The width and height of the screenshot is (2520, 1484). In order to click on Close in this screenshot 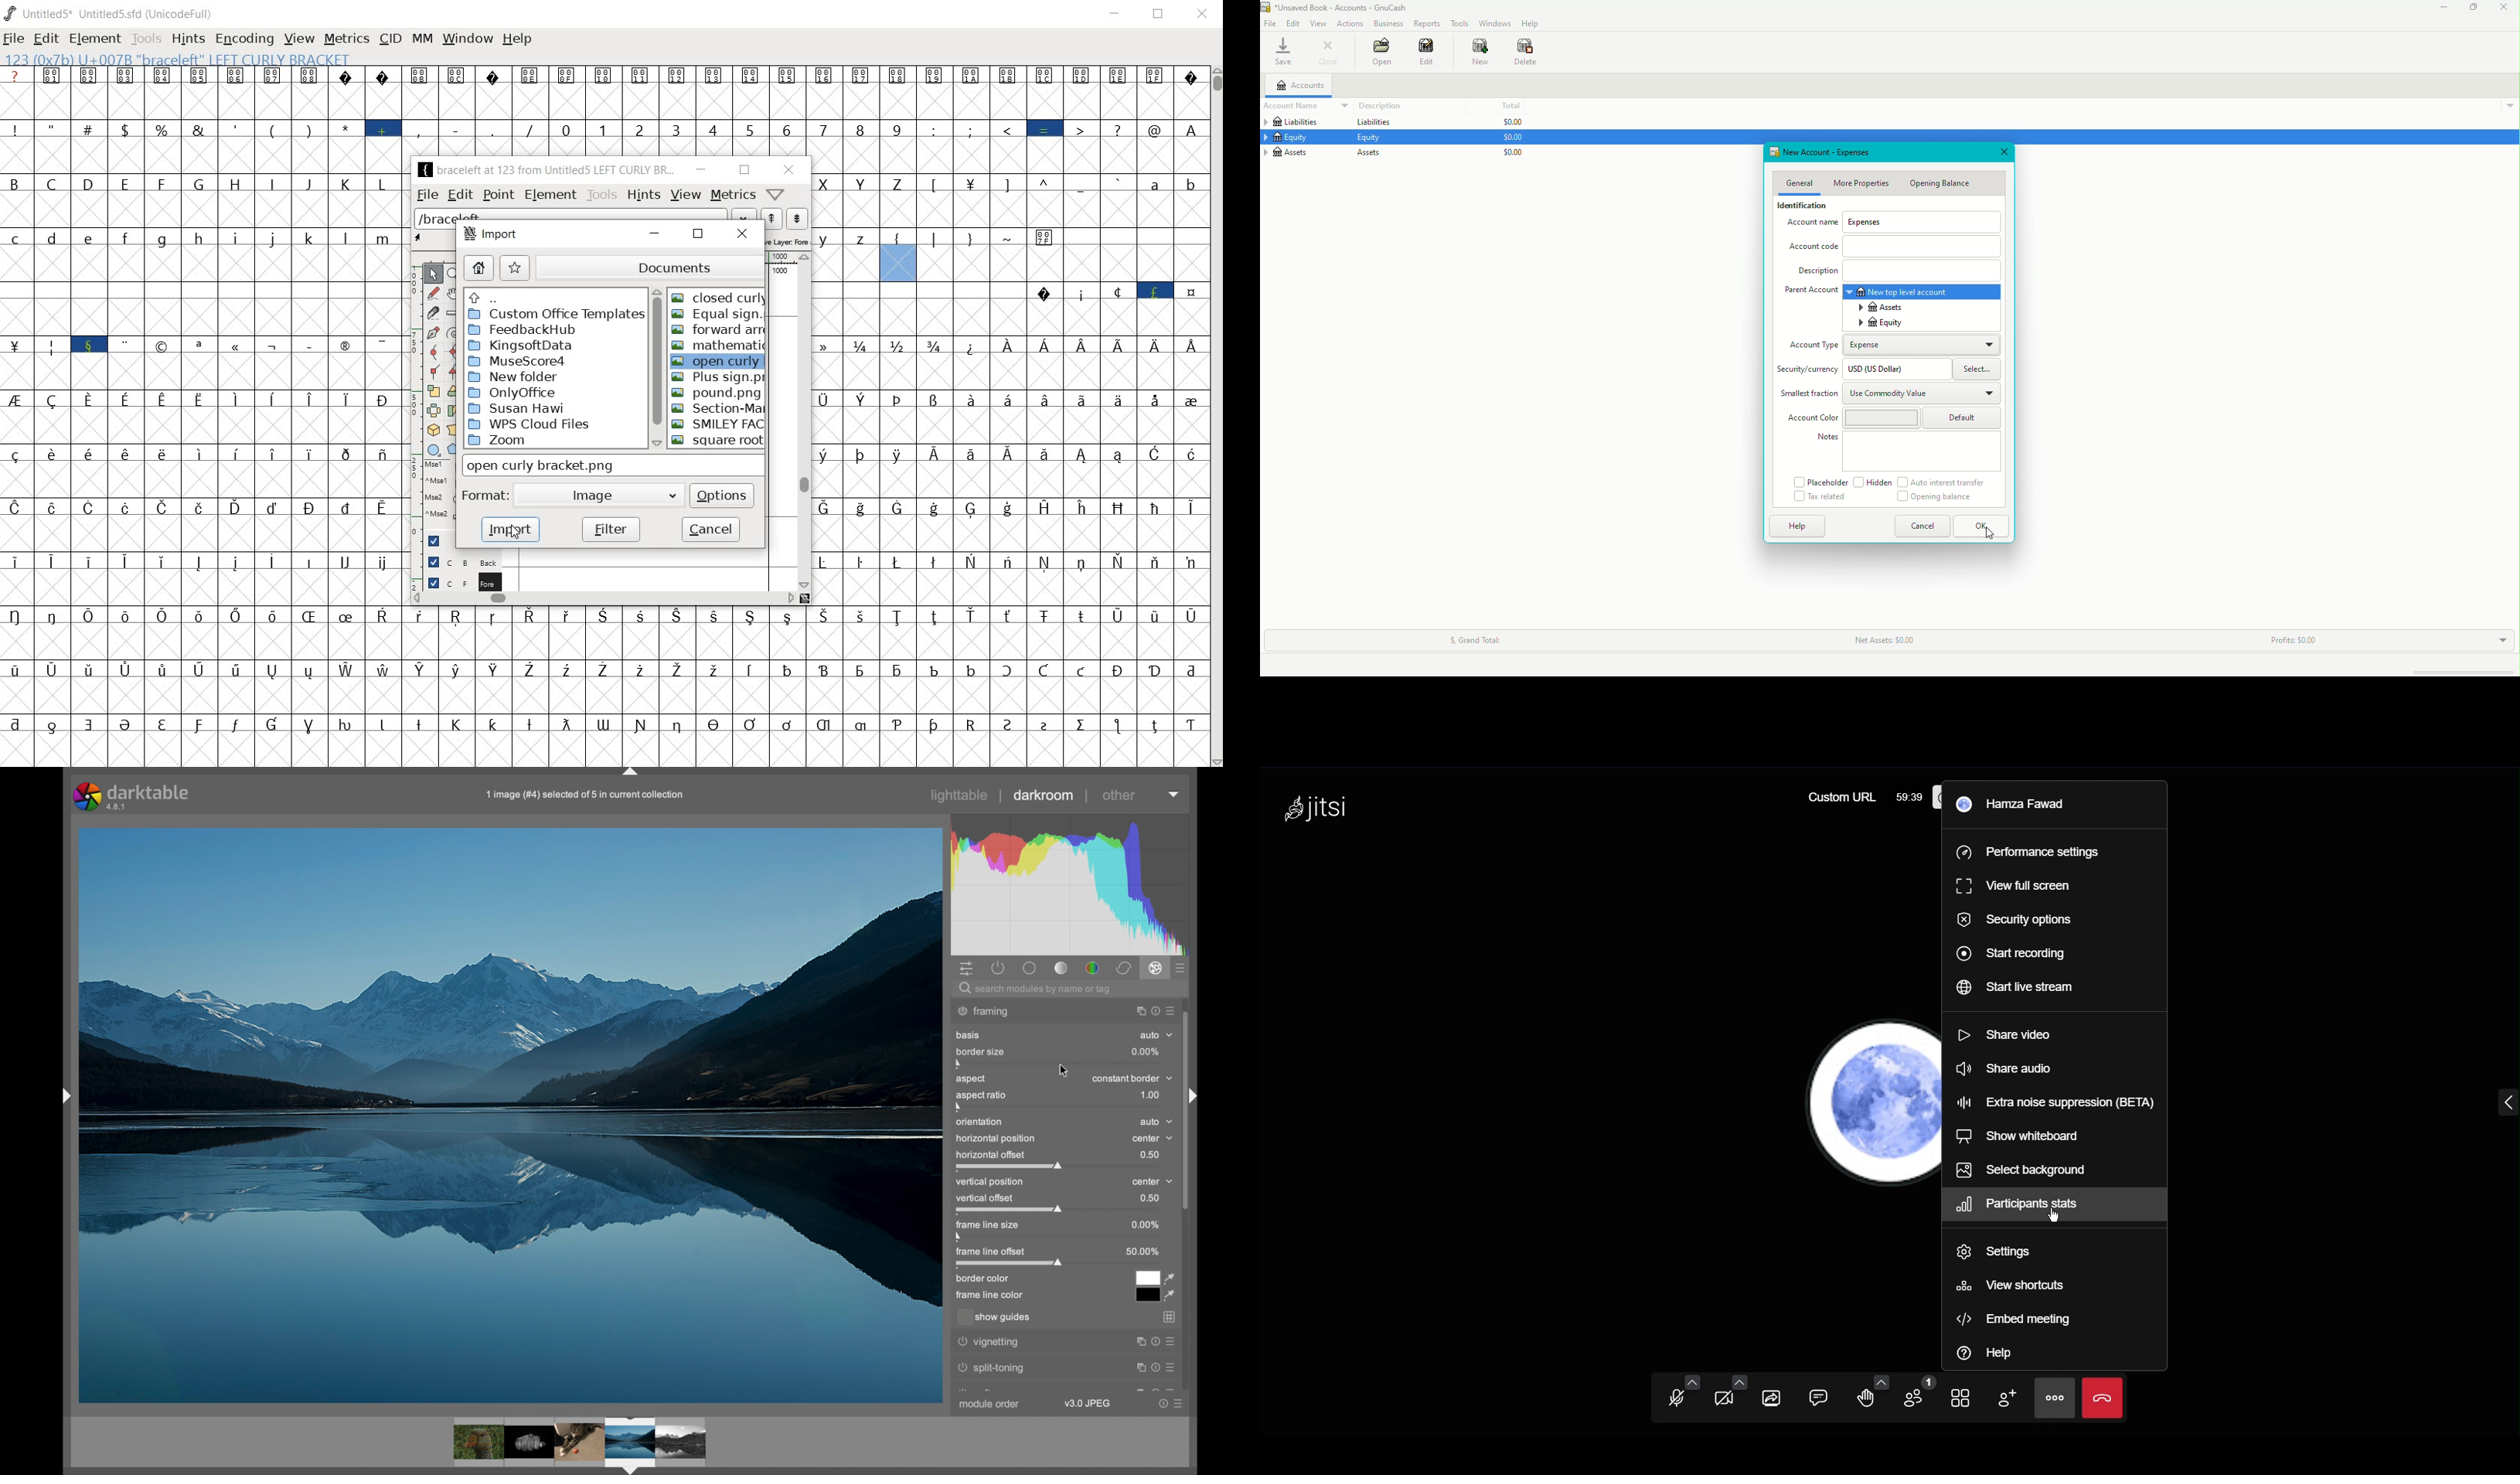, I will do `click(2004, 153)`.